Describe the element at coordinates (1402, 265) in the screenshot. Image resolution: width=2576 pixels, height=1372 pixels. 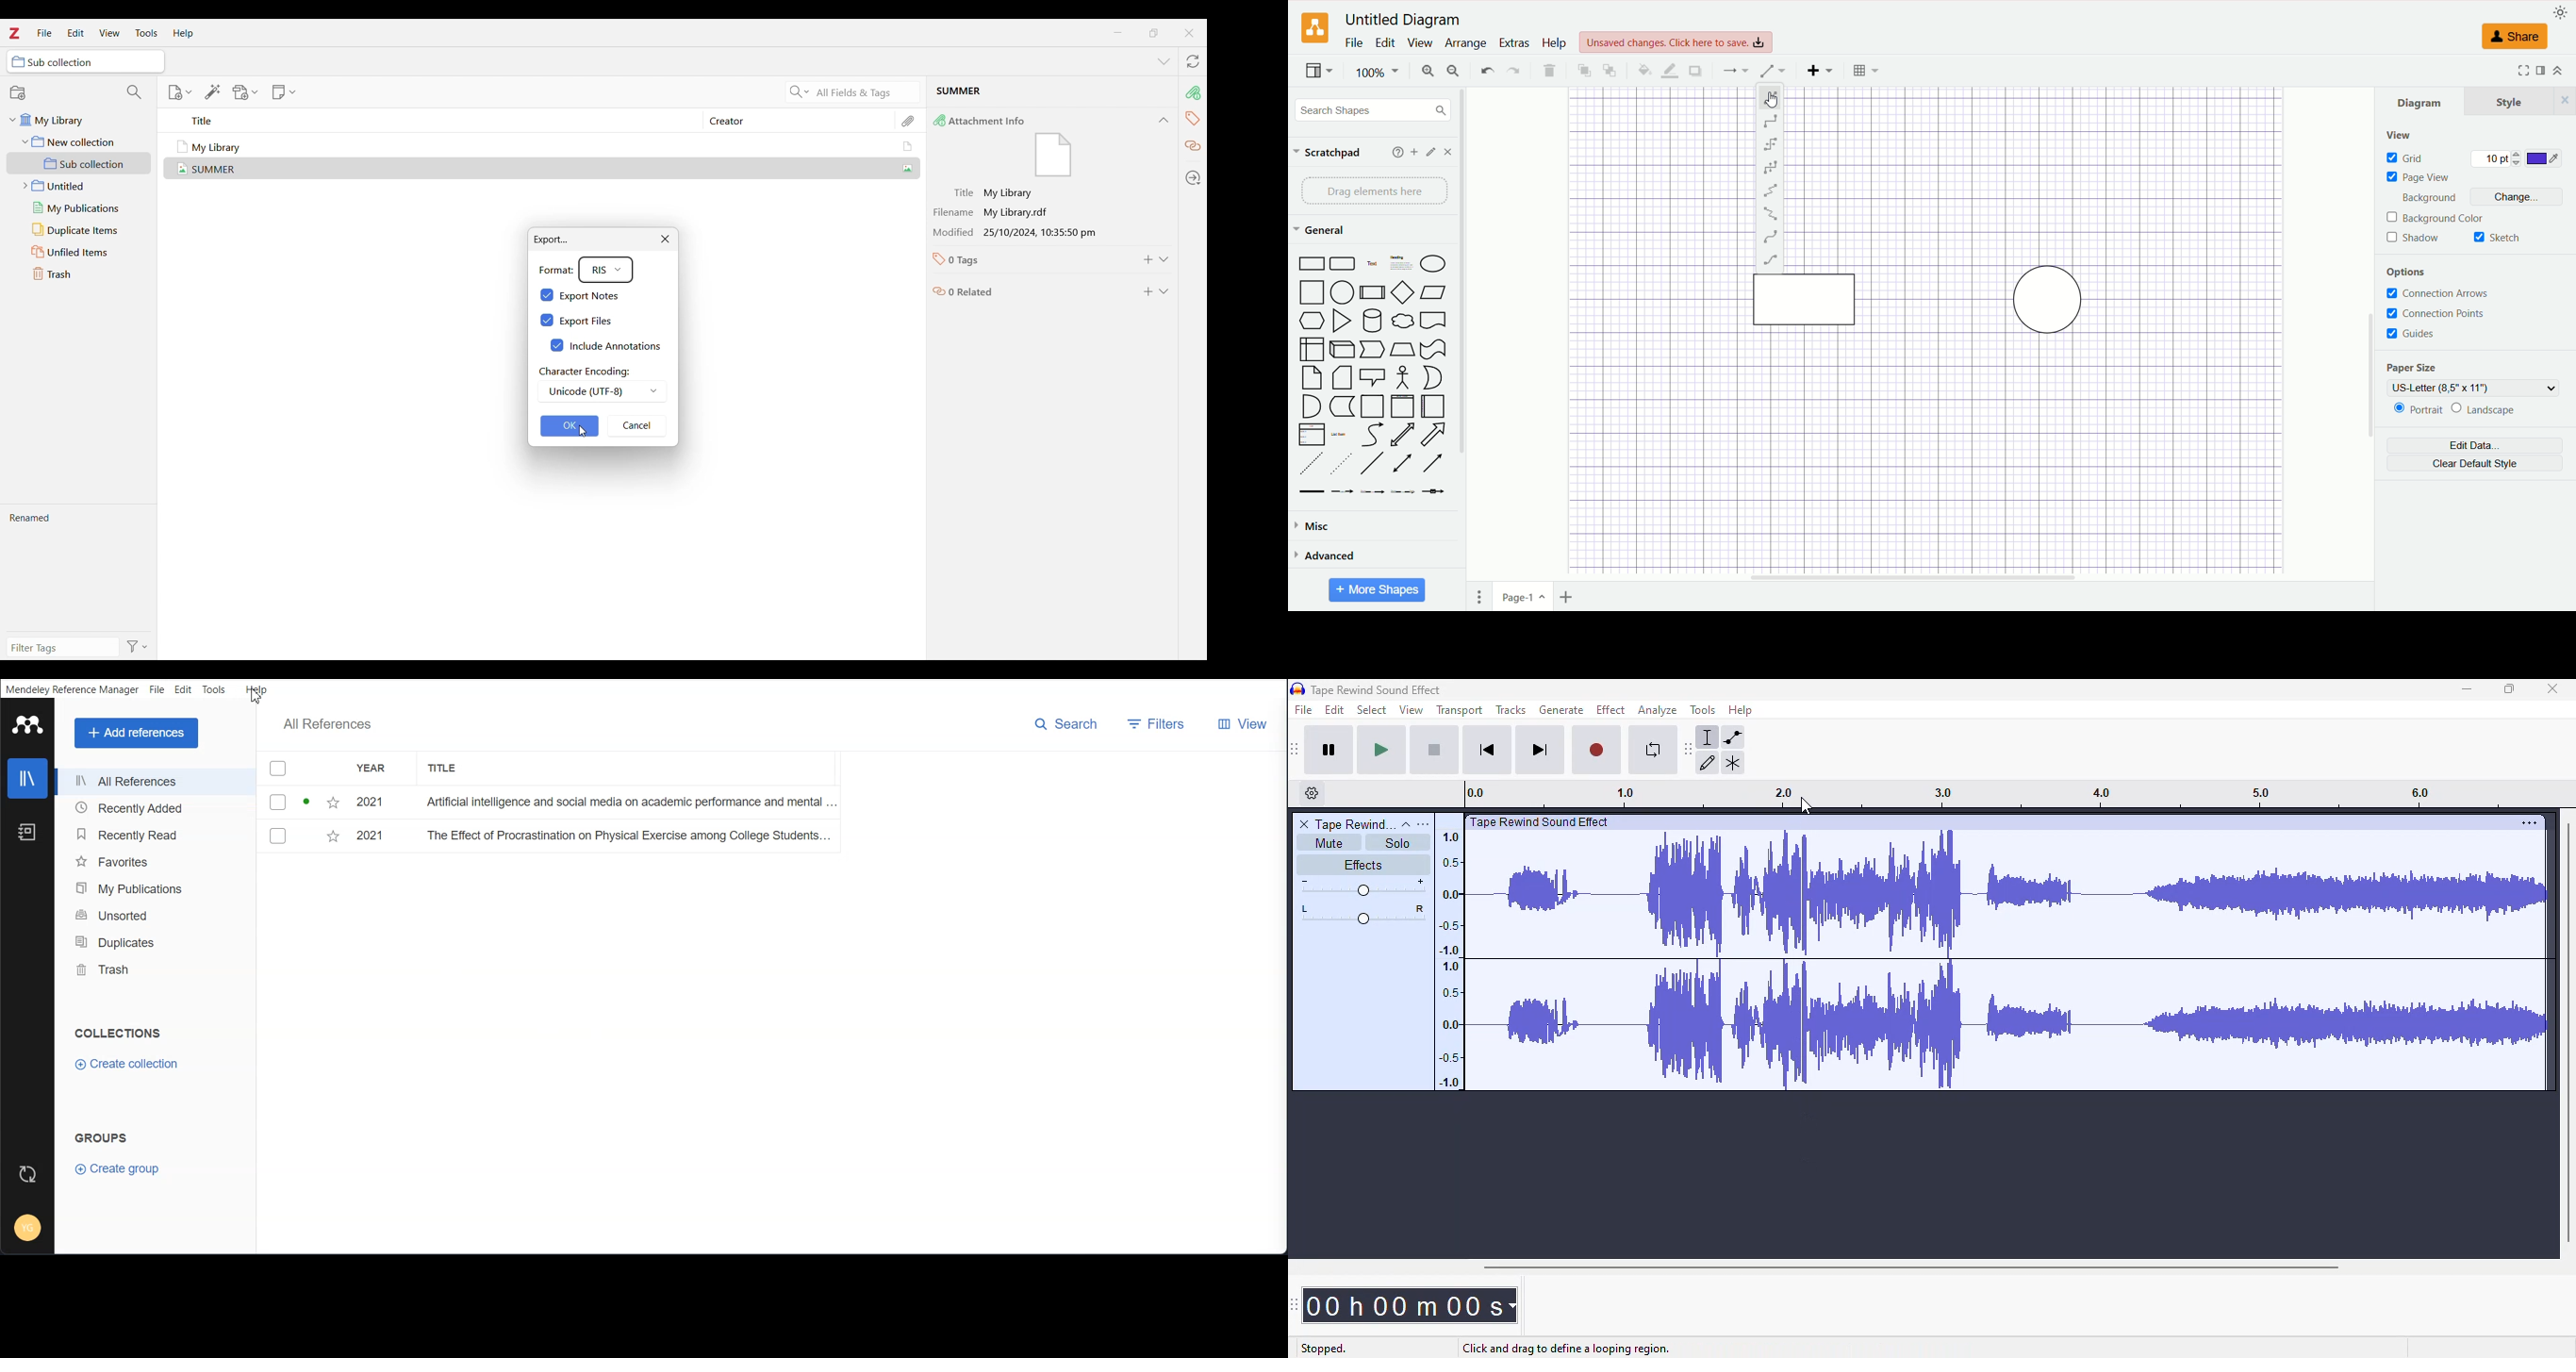
I see `Heading with Text` at that location.